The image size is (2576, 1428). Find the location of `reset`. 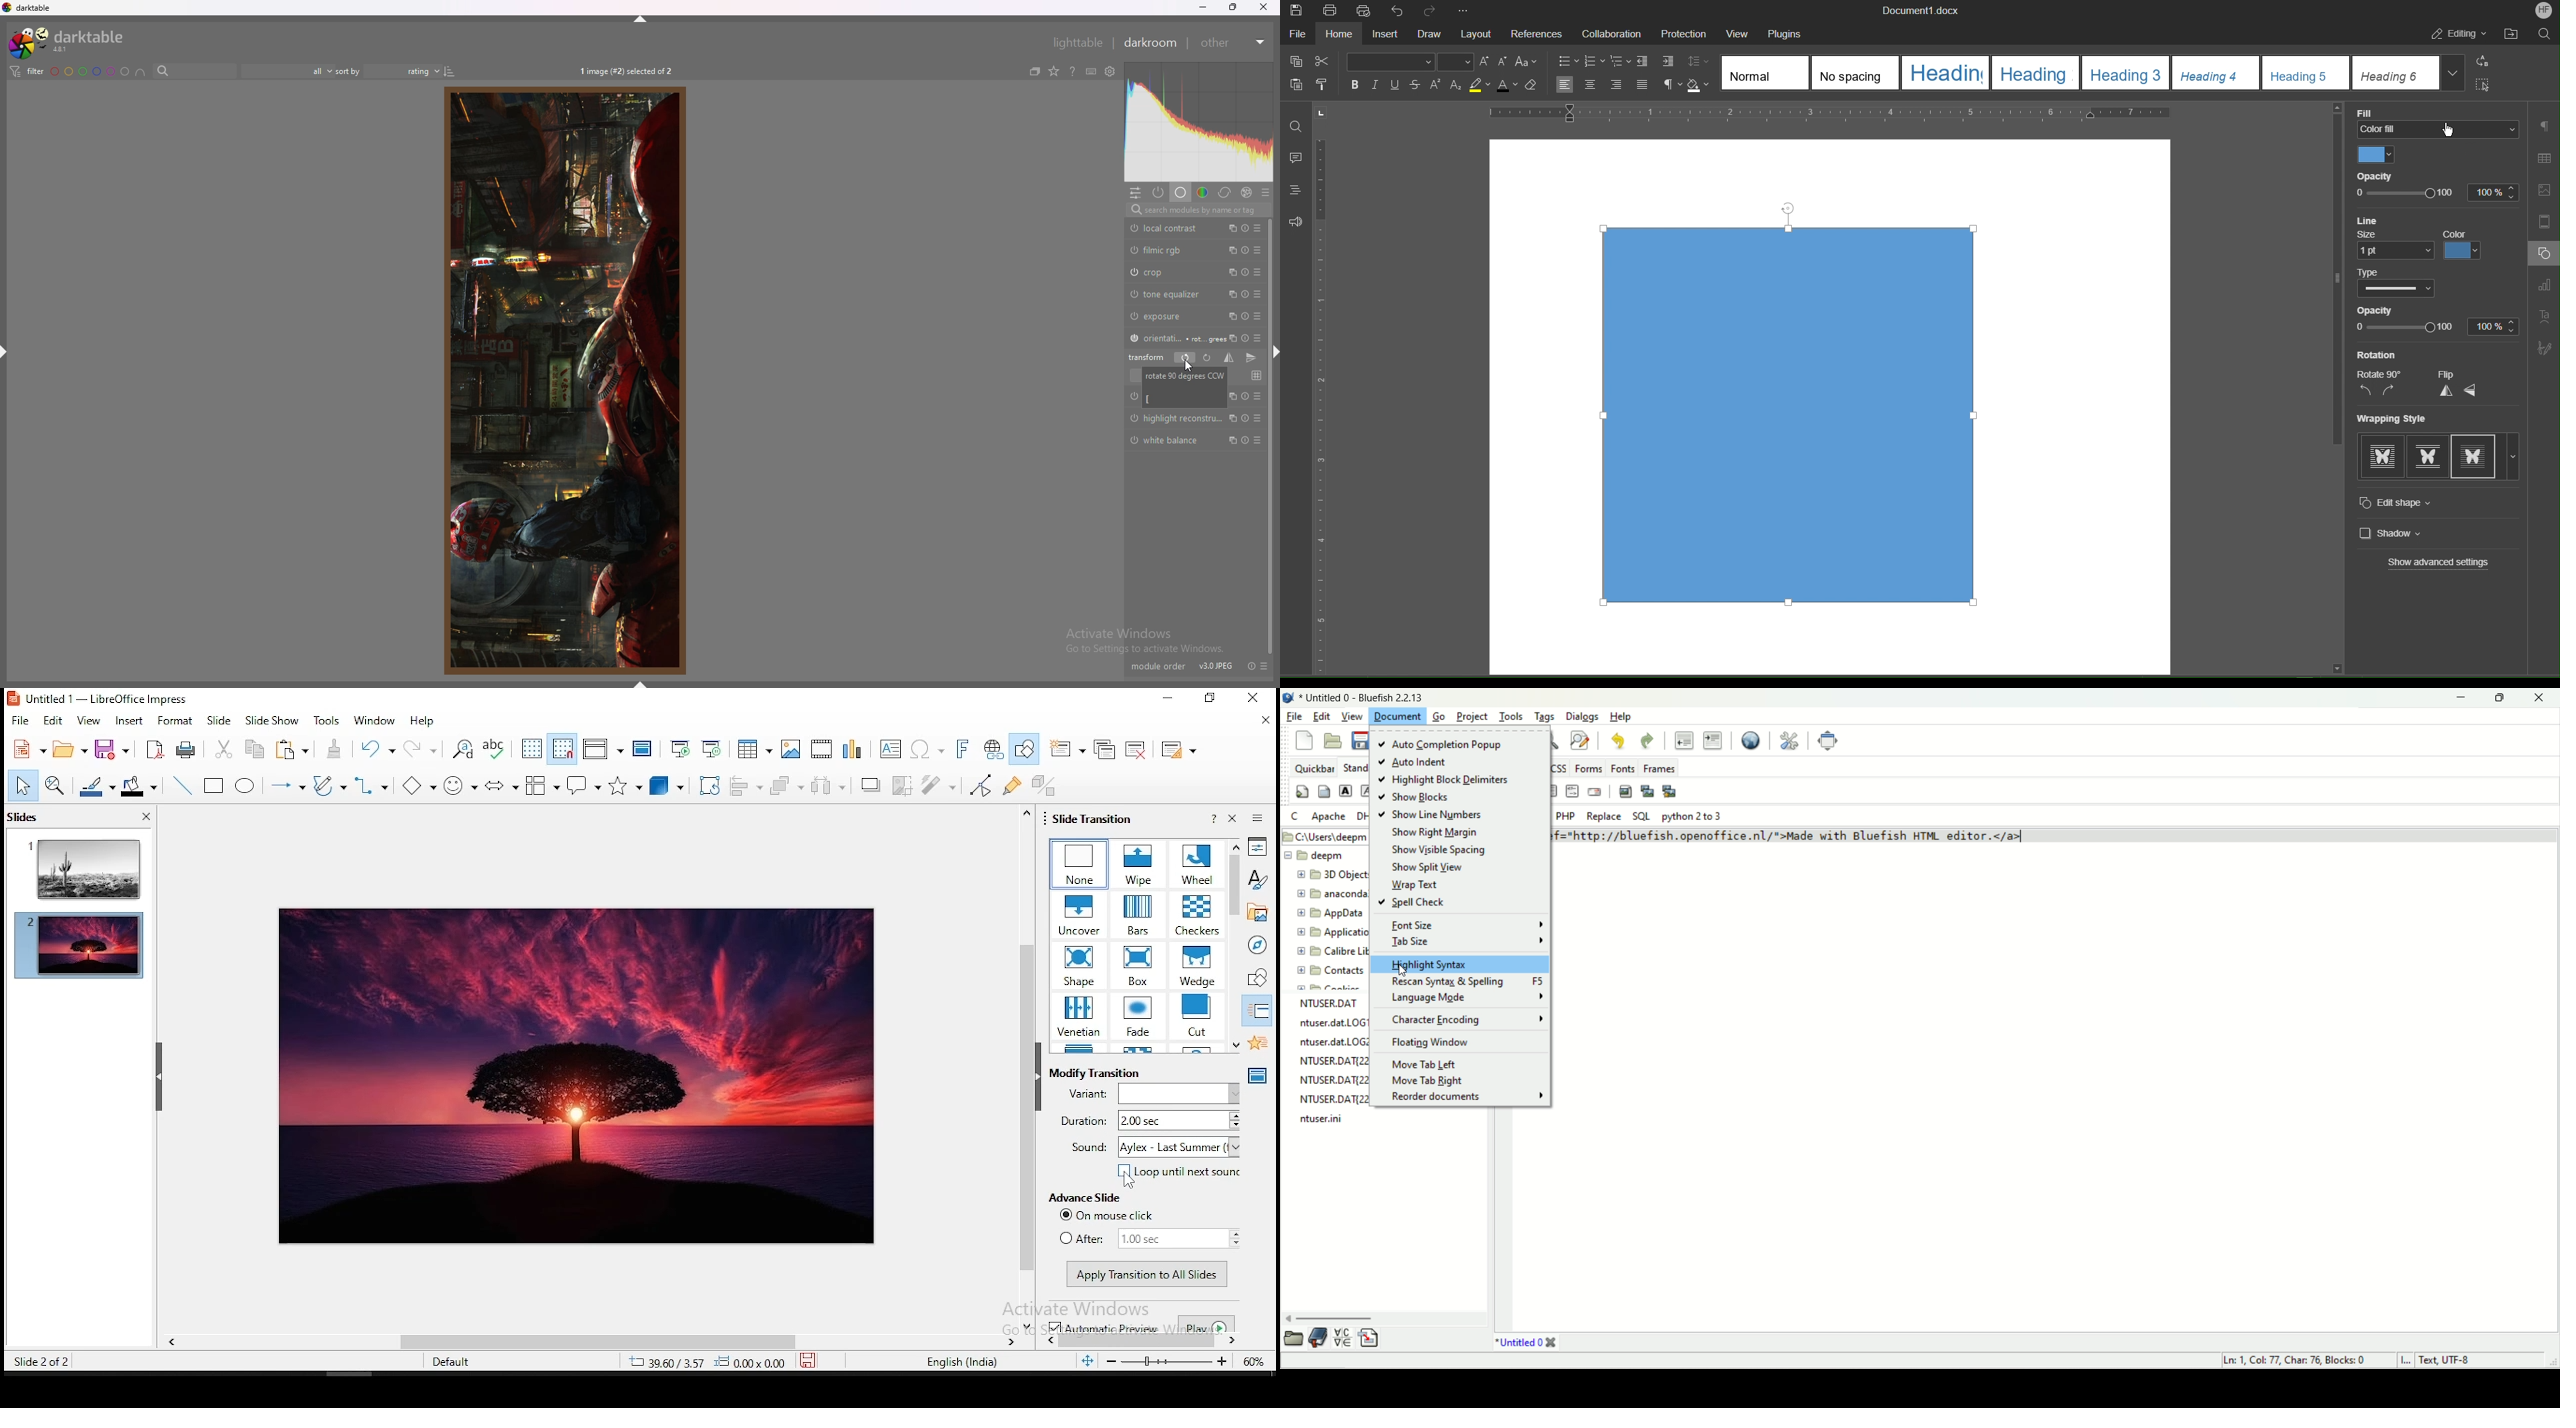

reset is located at coordinates (1245, 315).